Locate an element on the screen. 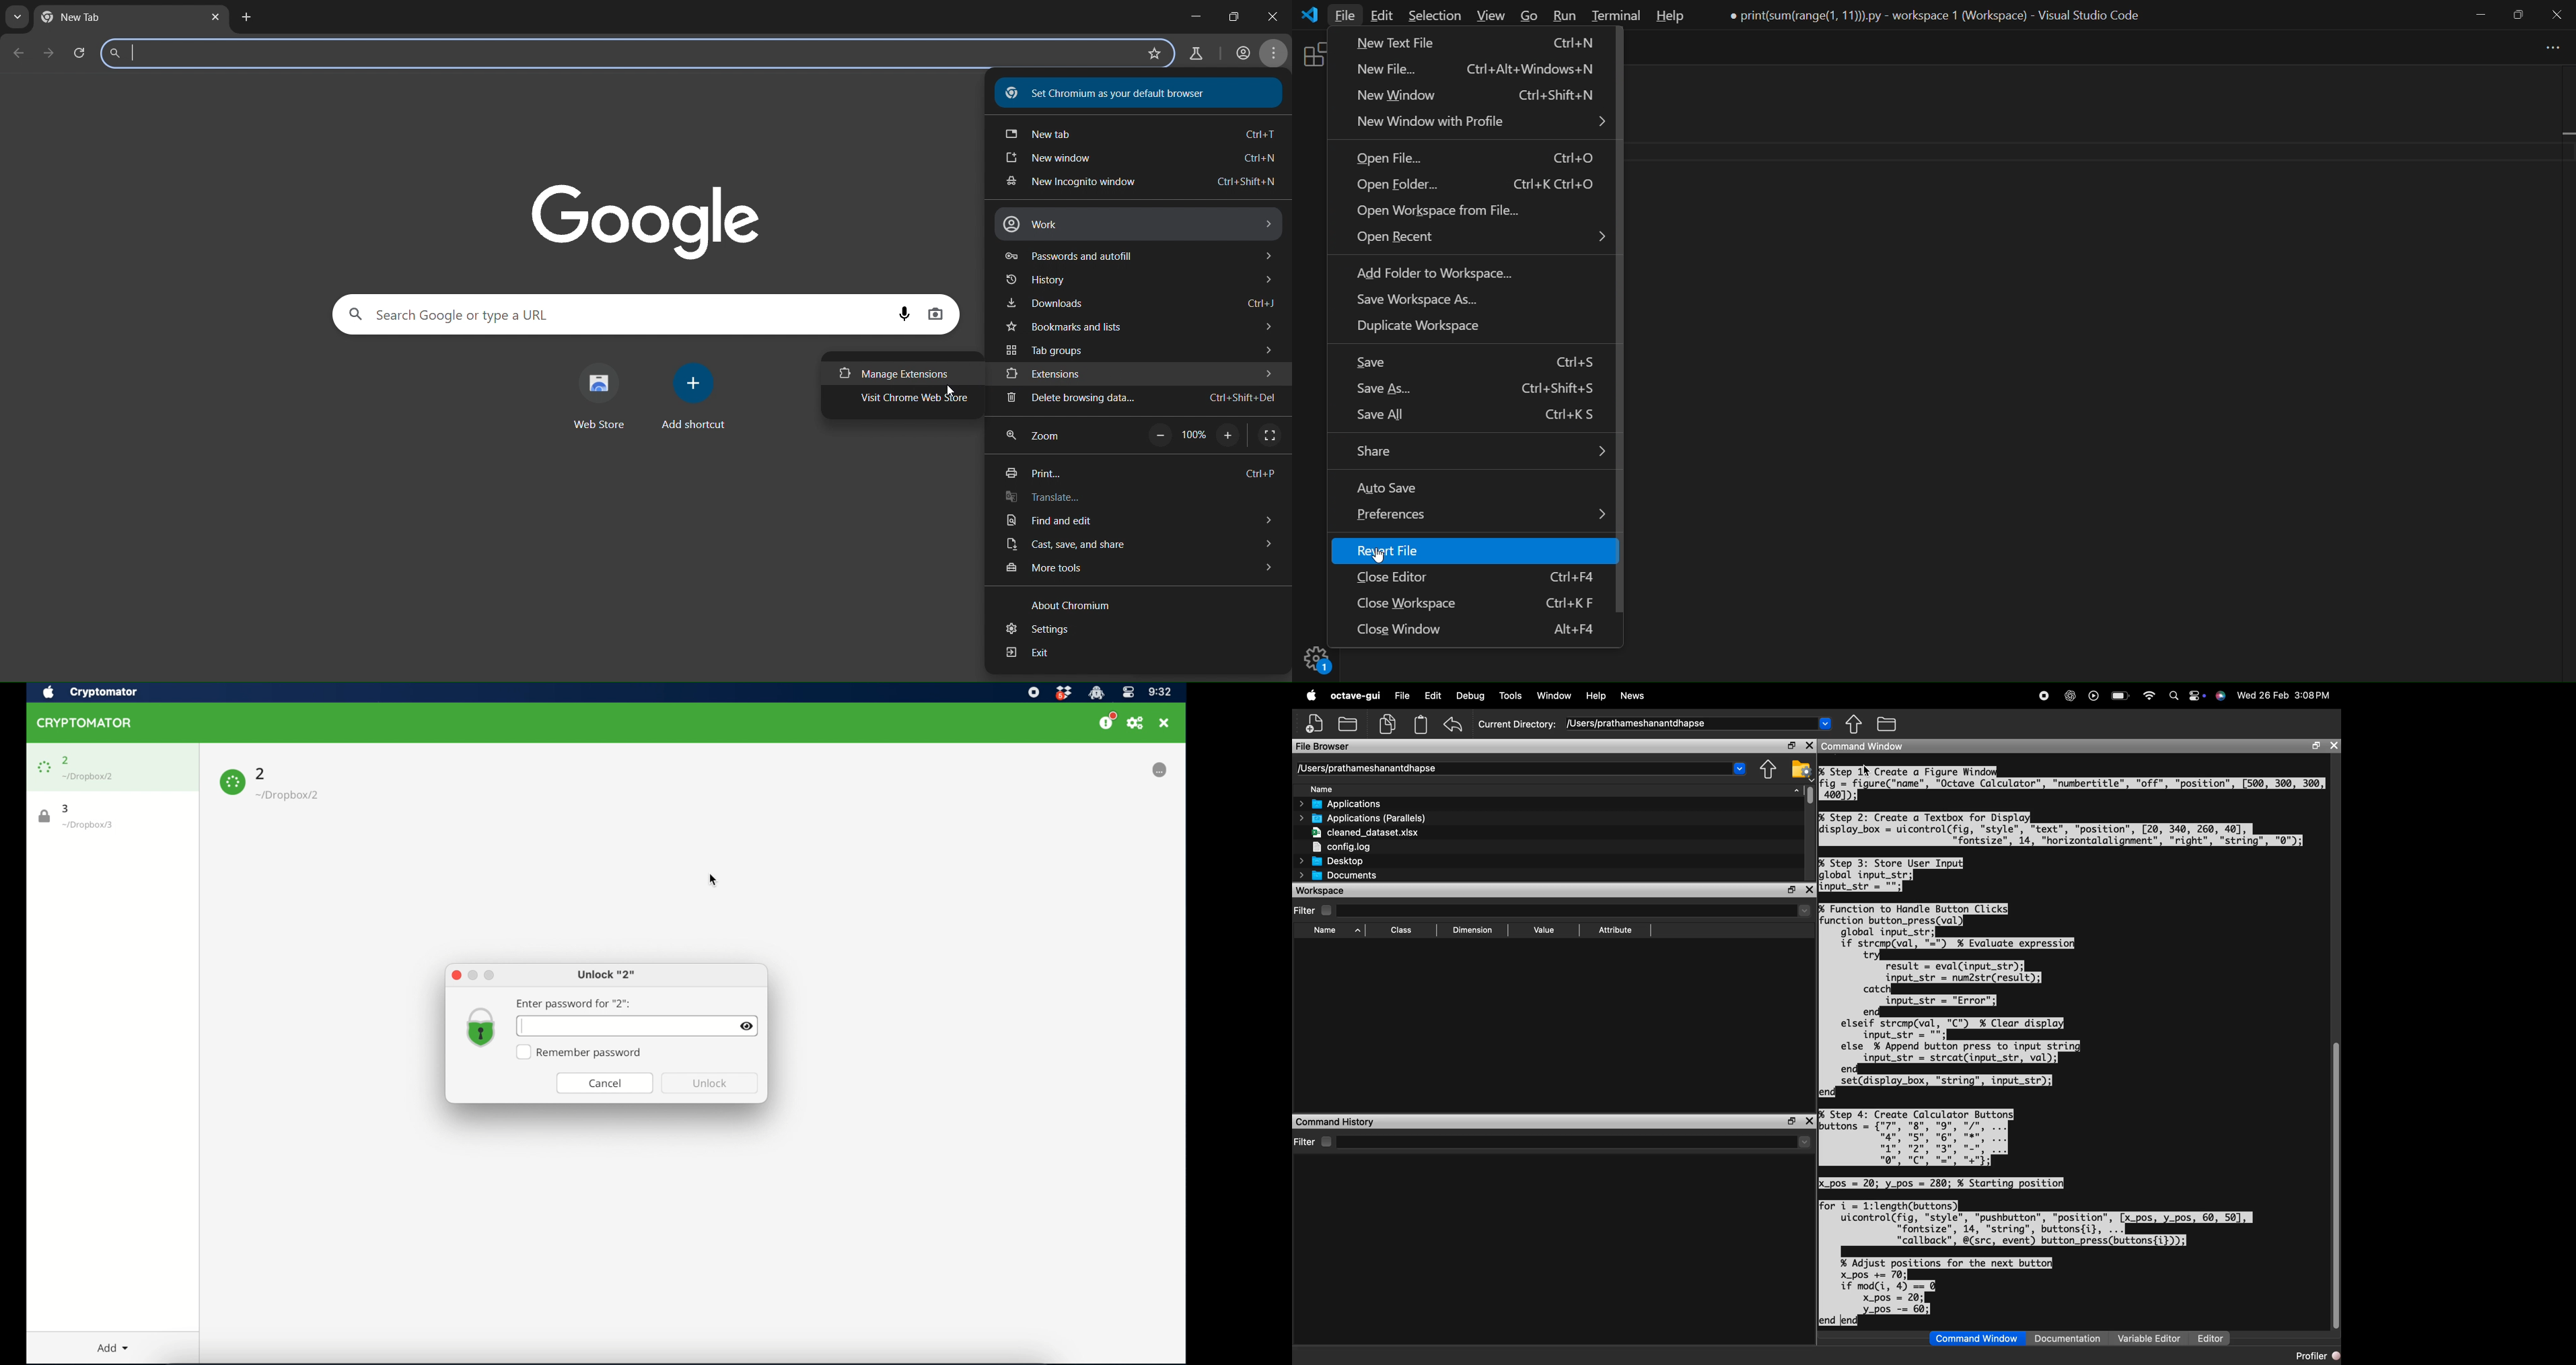 This screenshot has height=1372, width=2576. remember password checkbox is located at coordinates (581, 1052).